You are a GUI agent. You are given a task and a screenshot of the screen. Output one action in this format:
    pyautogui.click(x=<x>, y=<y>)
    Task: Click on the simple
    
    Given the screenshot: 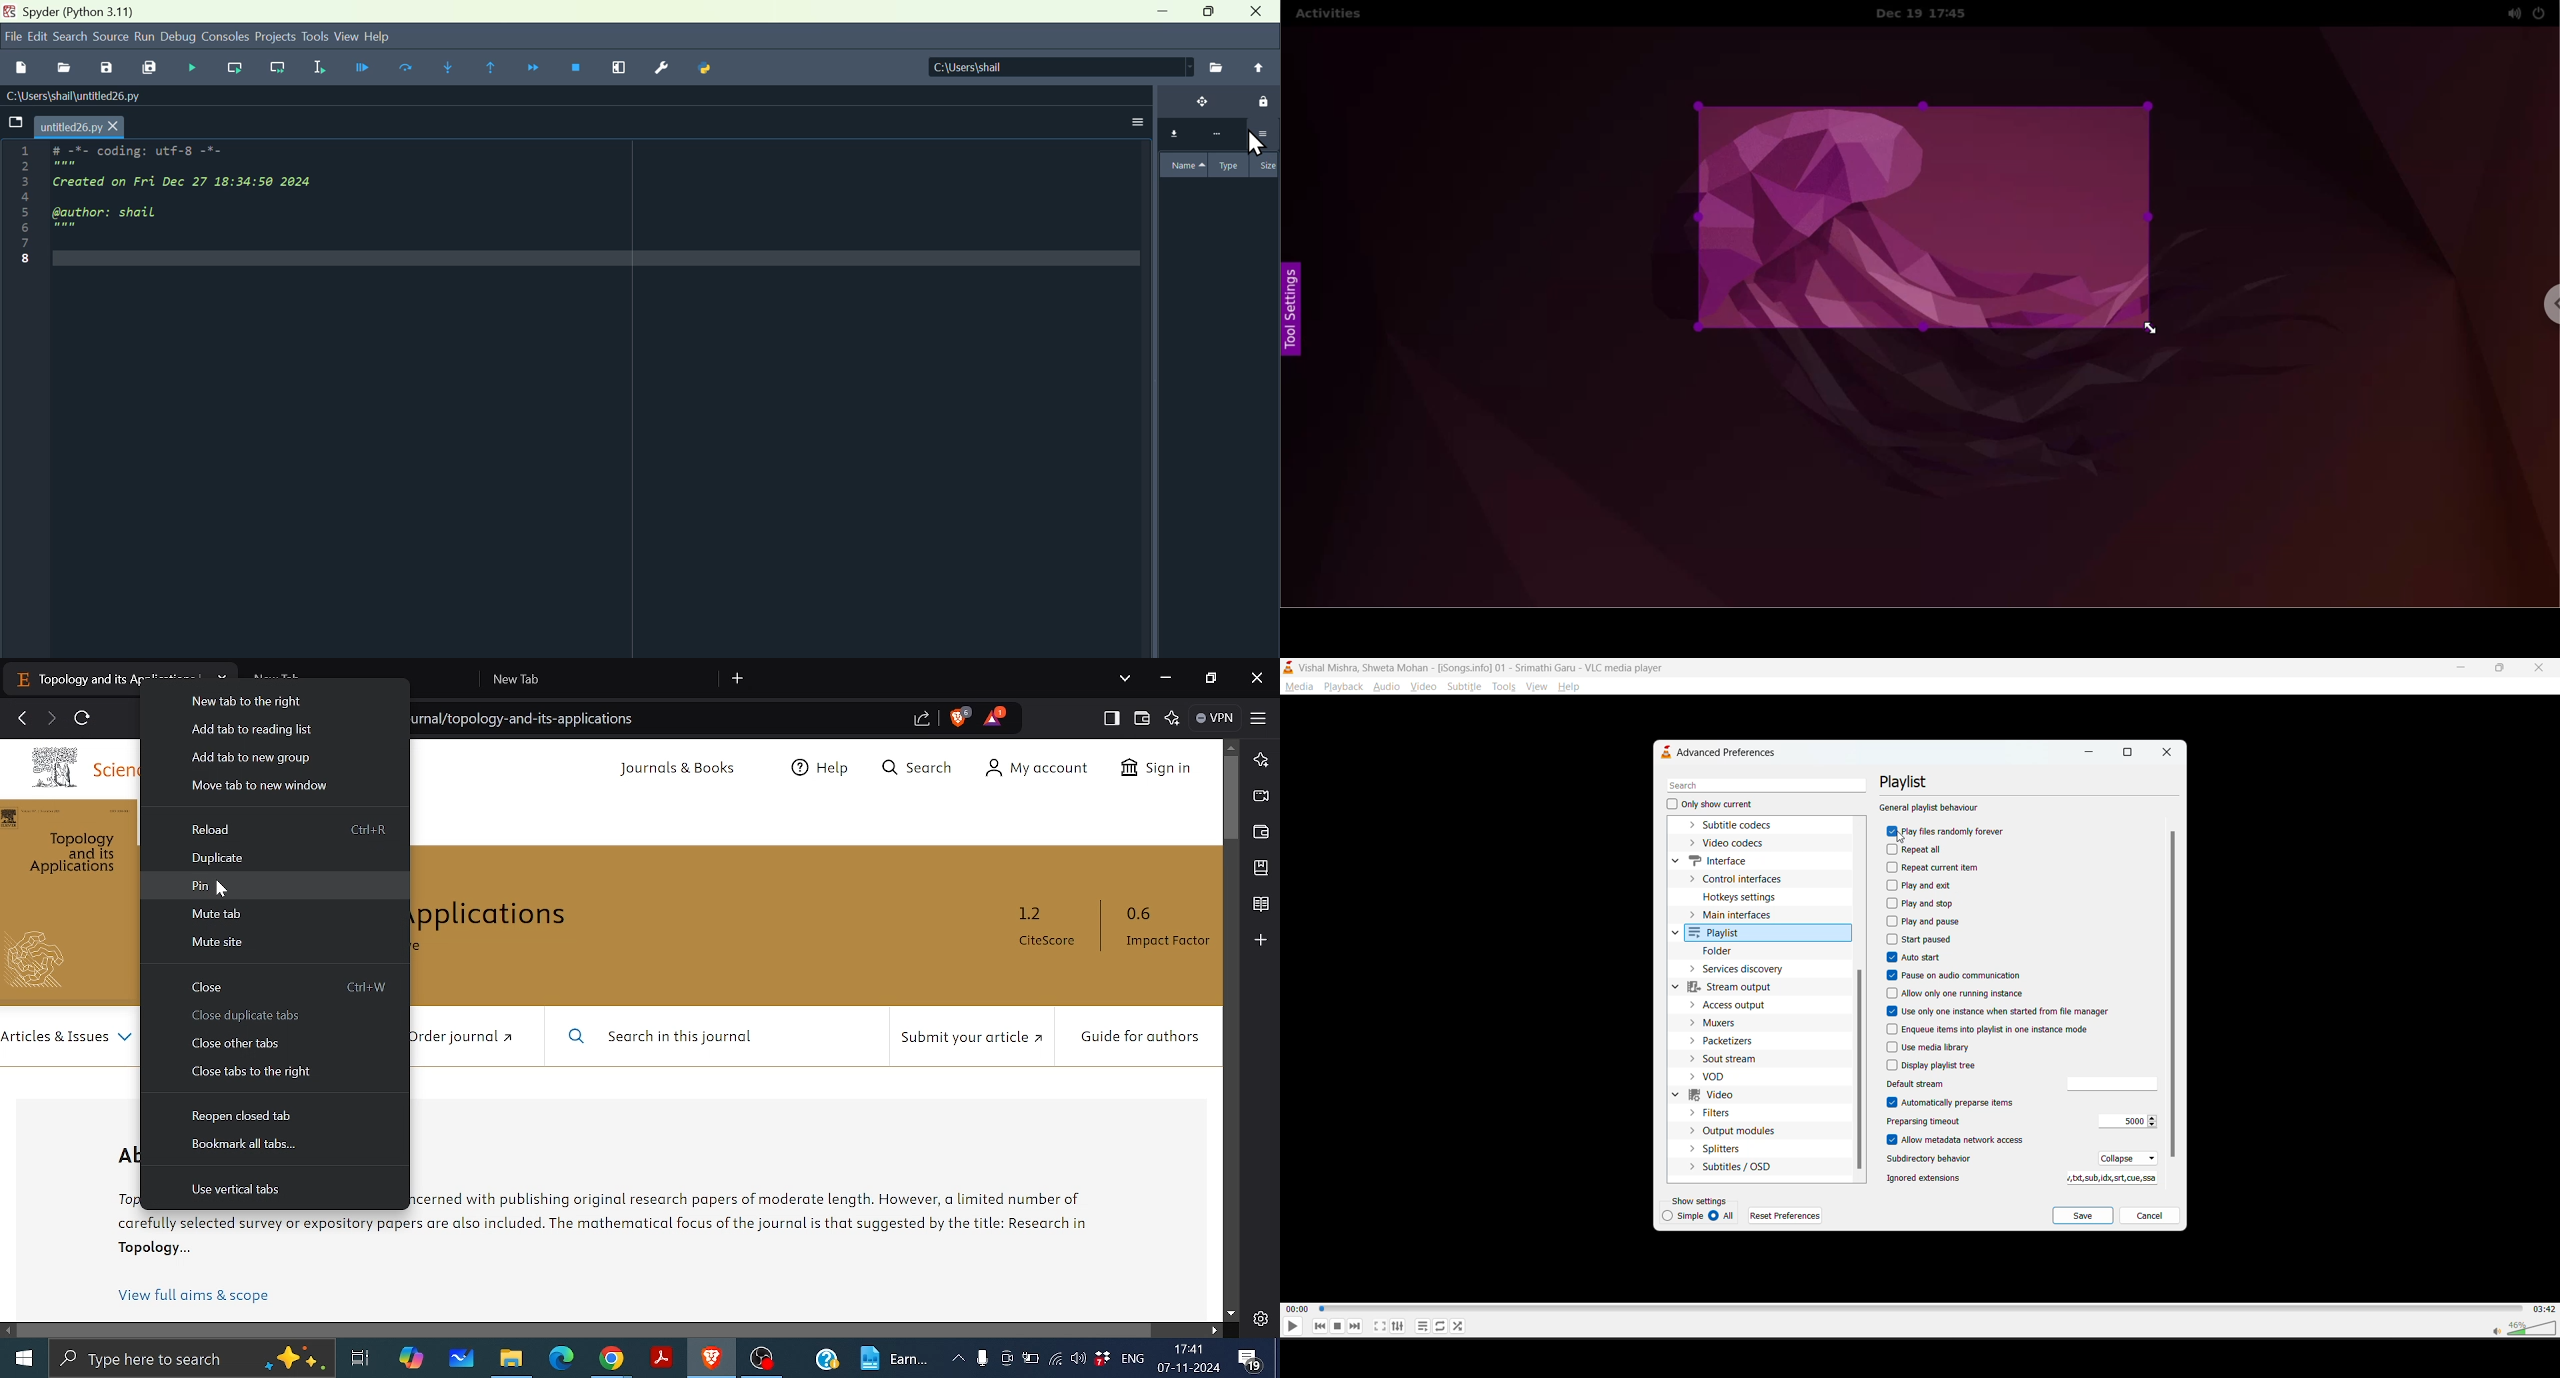 What is the action you would take?
    pyautogui.click(x=1679, y=1217)
    